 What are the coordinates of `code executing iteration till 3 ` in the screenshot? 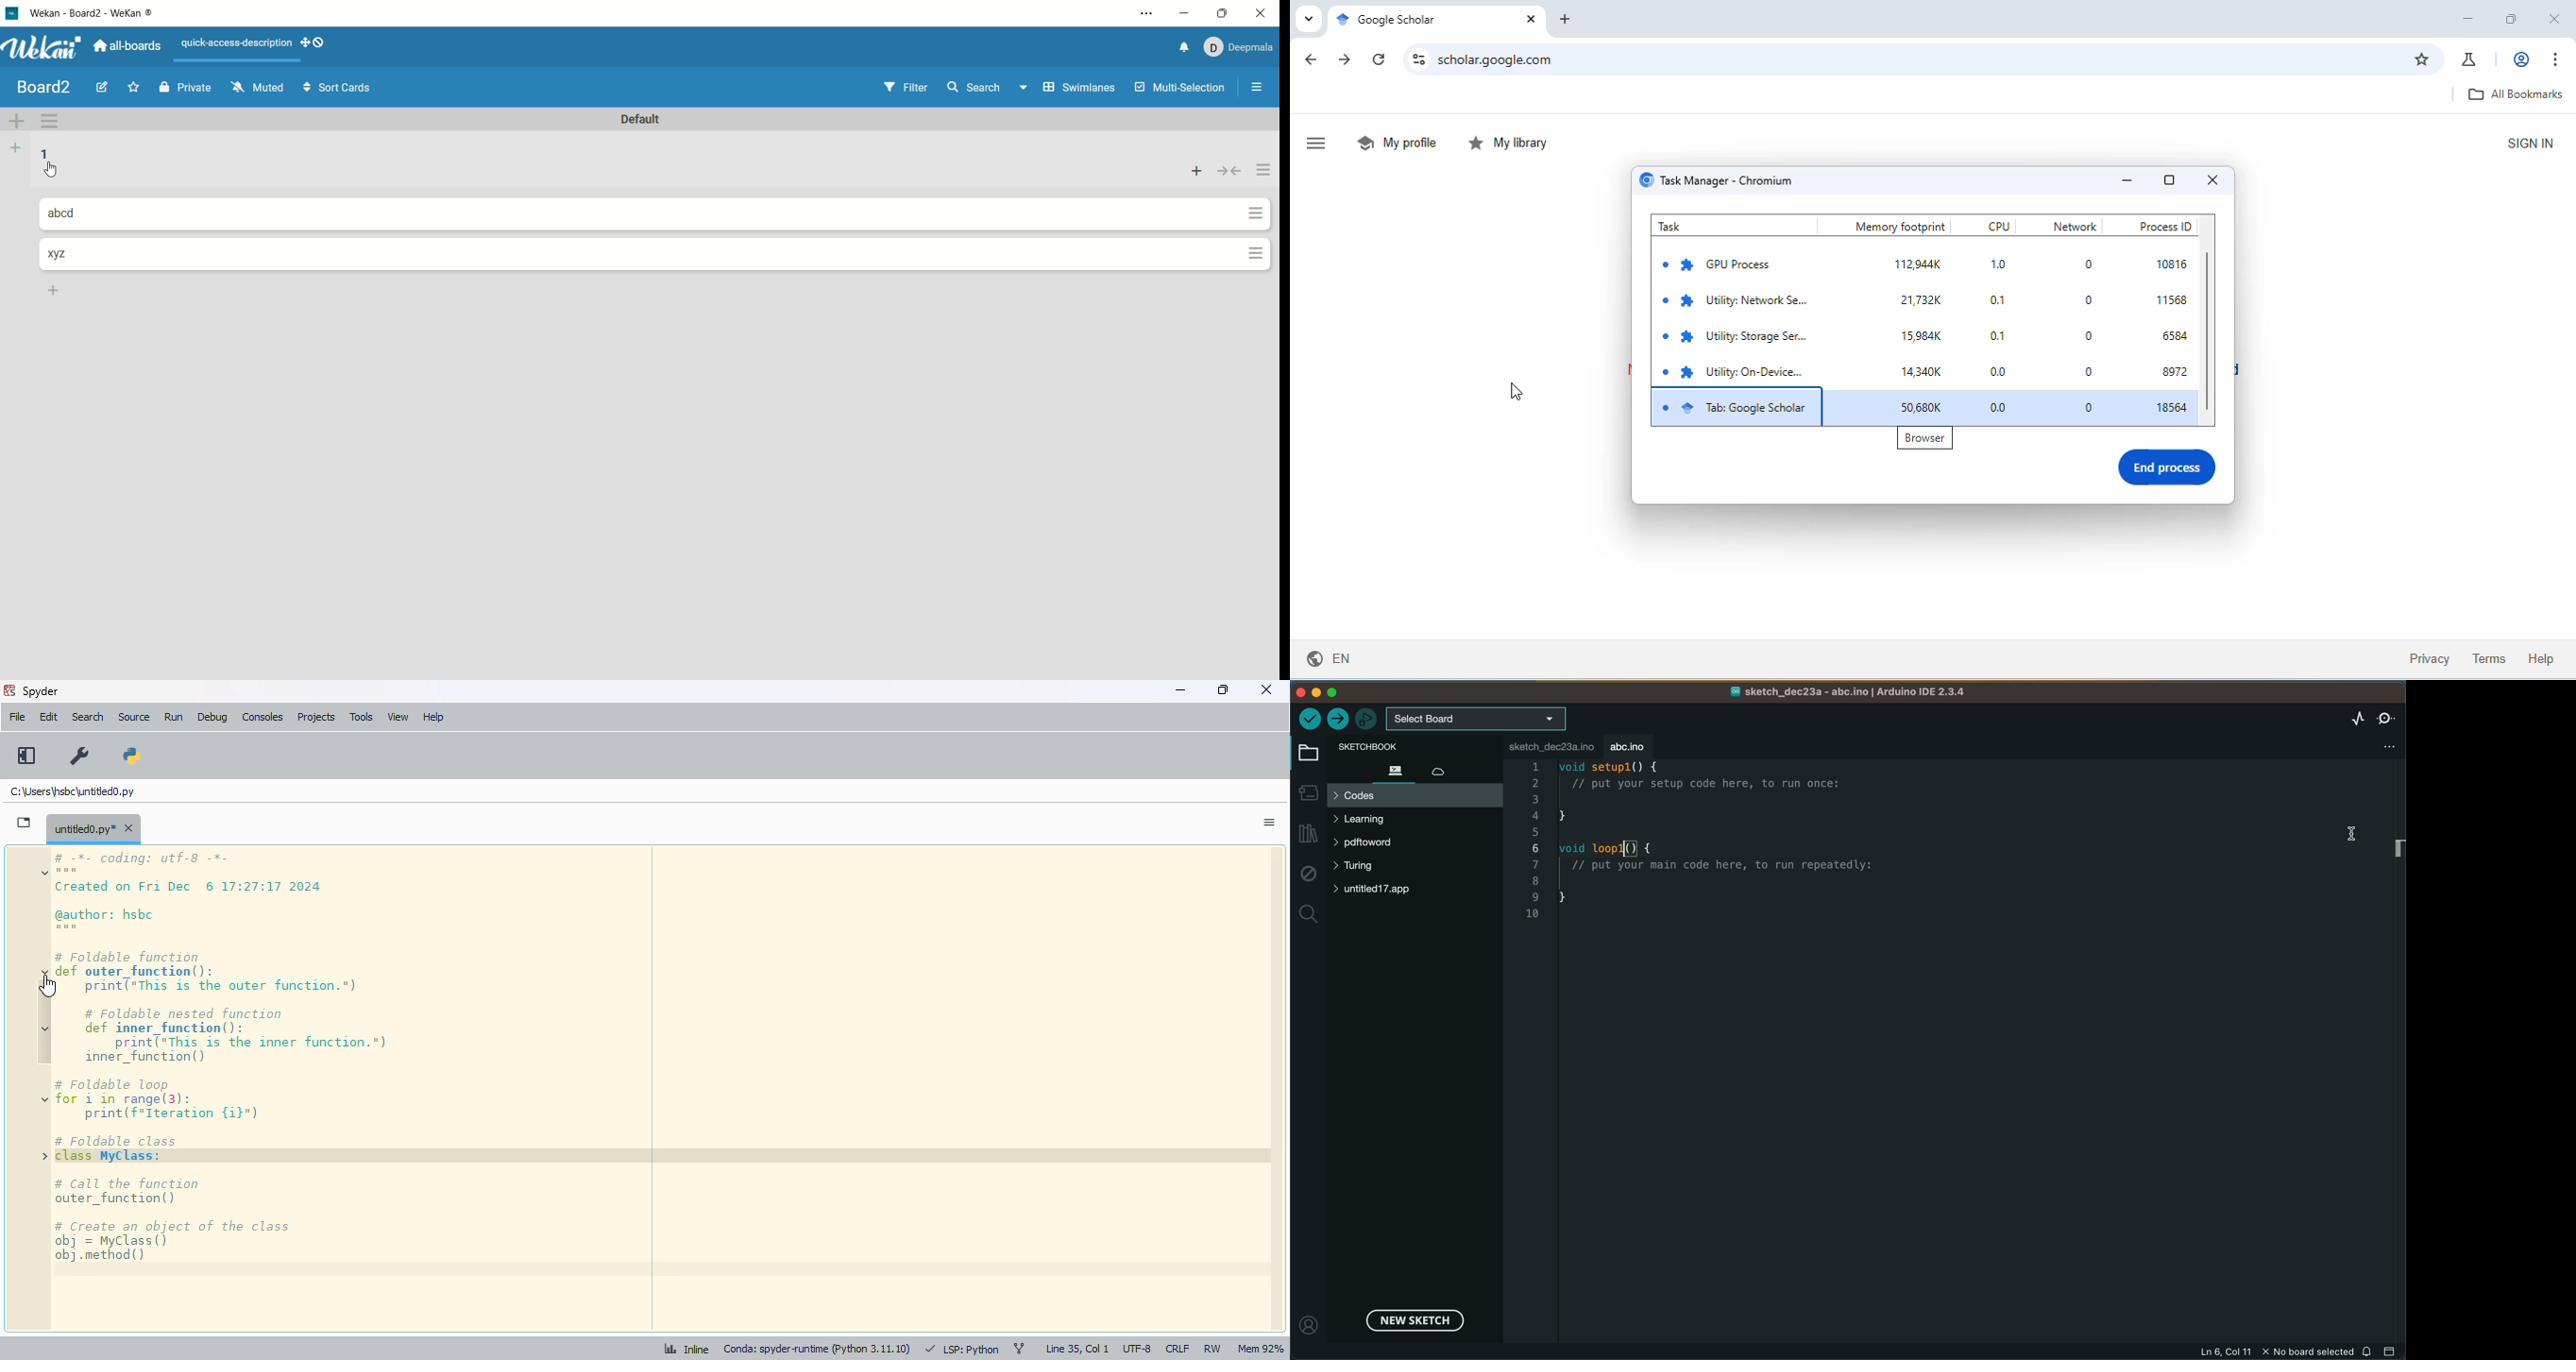 It's located at (672, 1089).